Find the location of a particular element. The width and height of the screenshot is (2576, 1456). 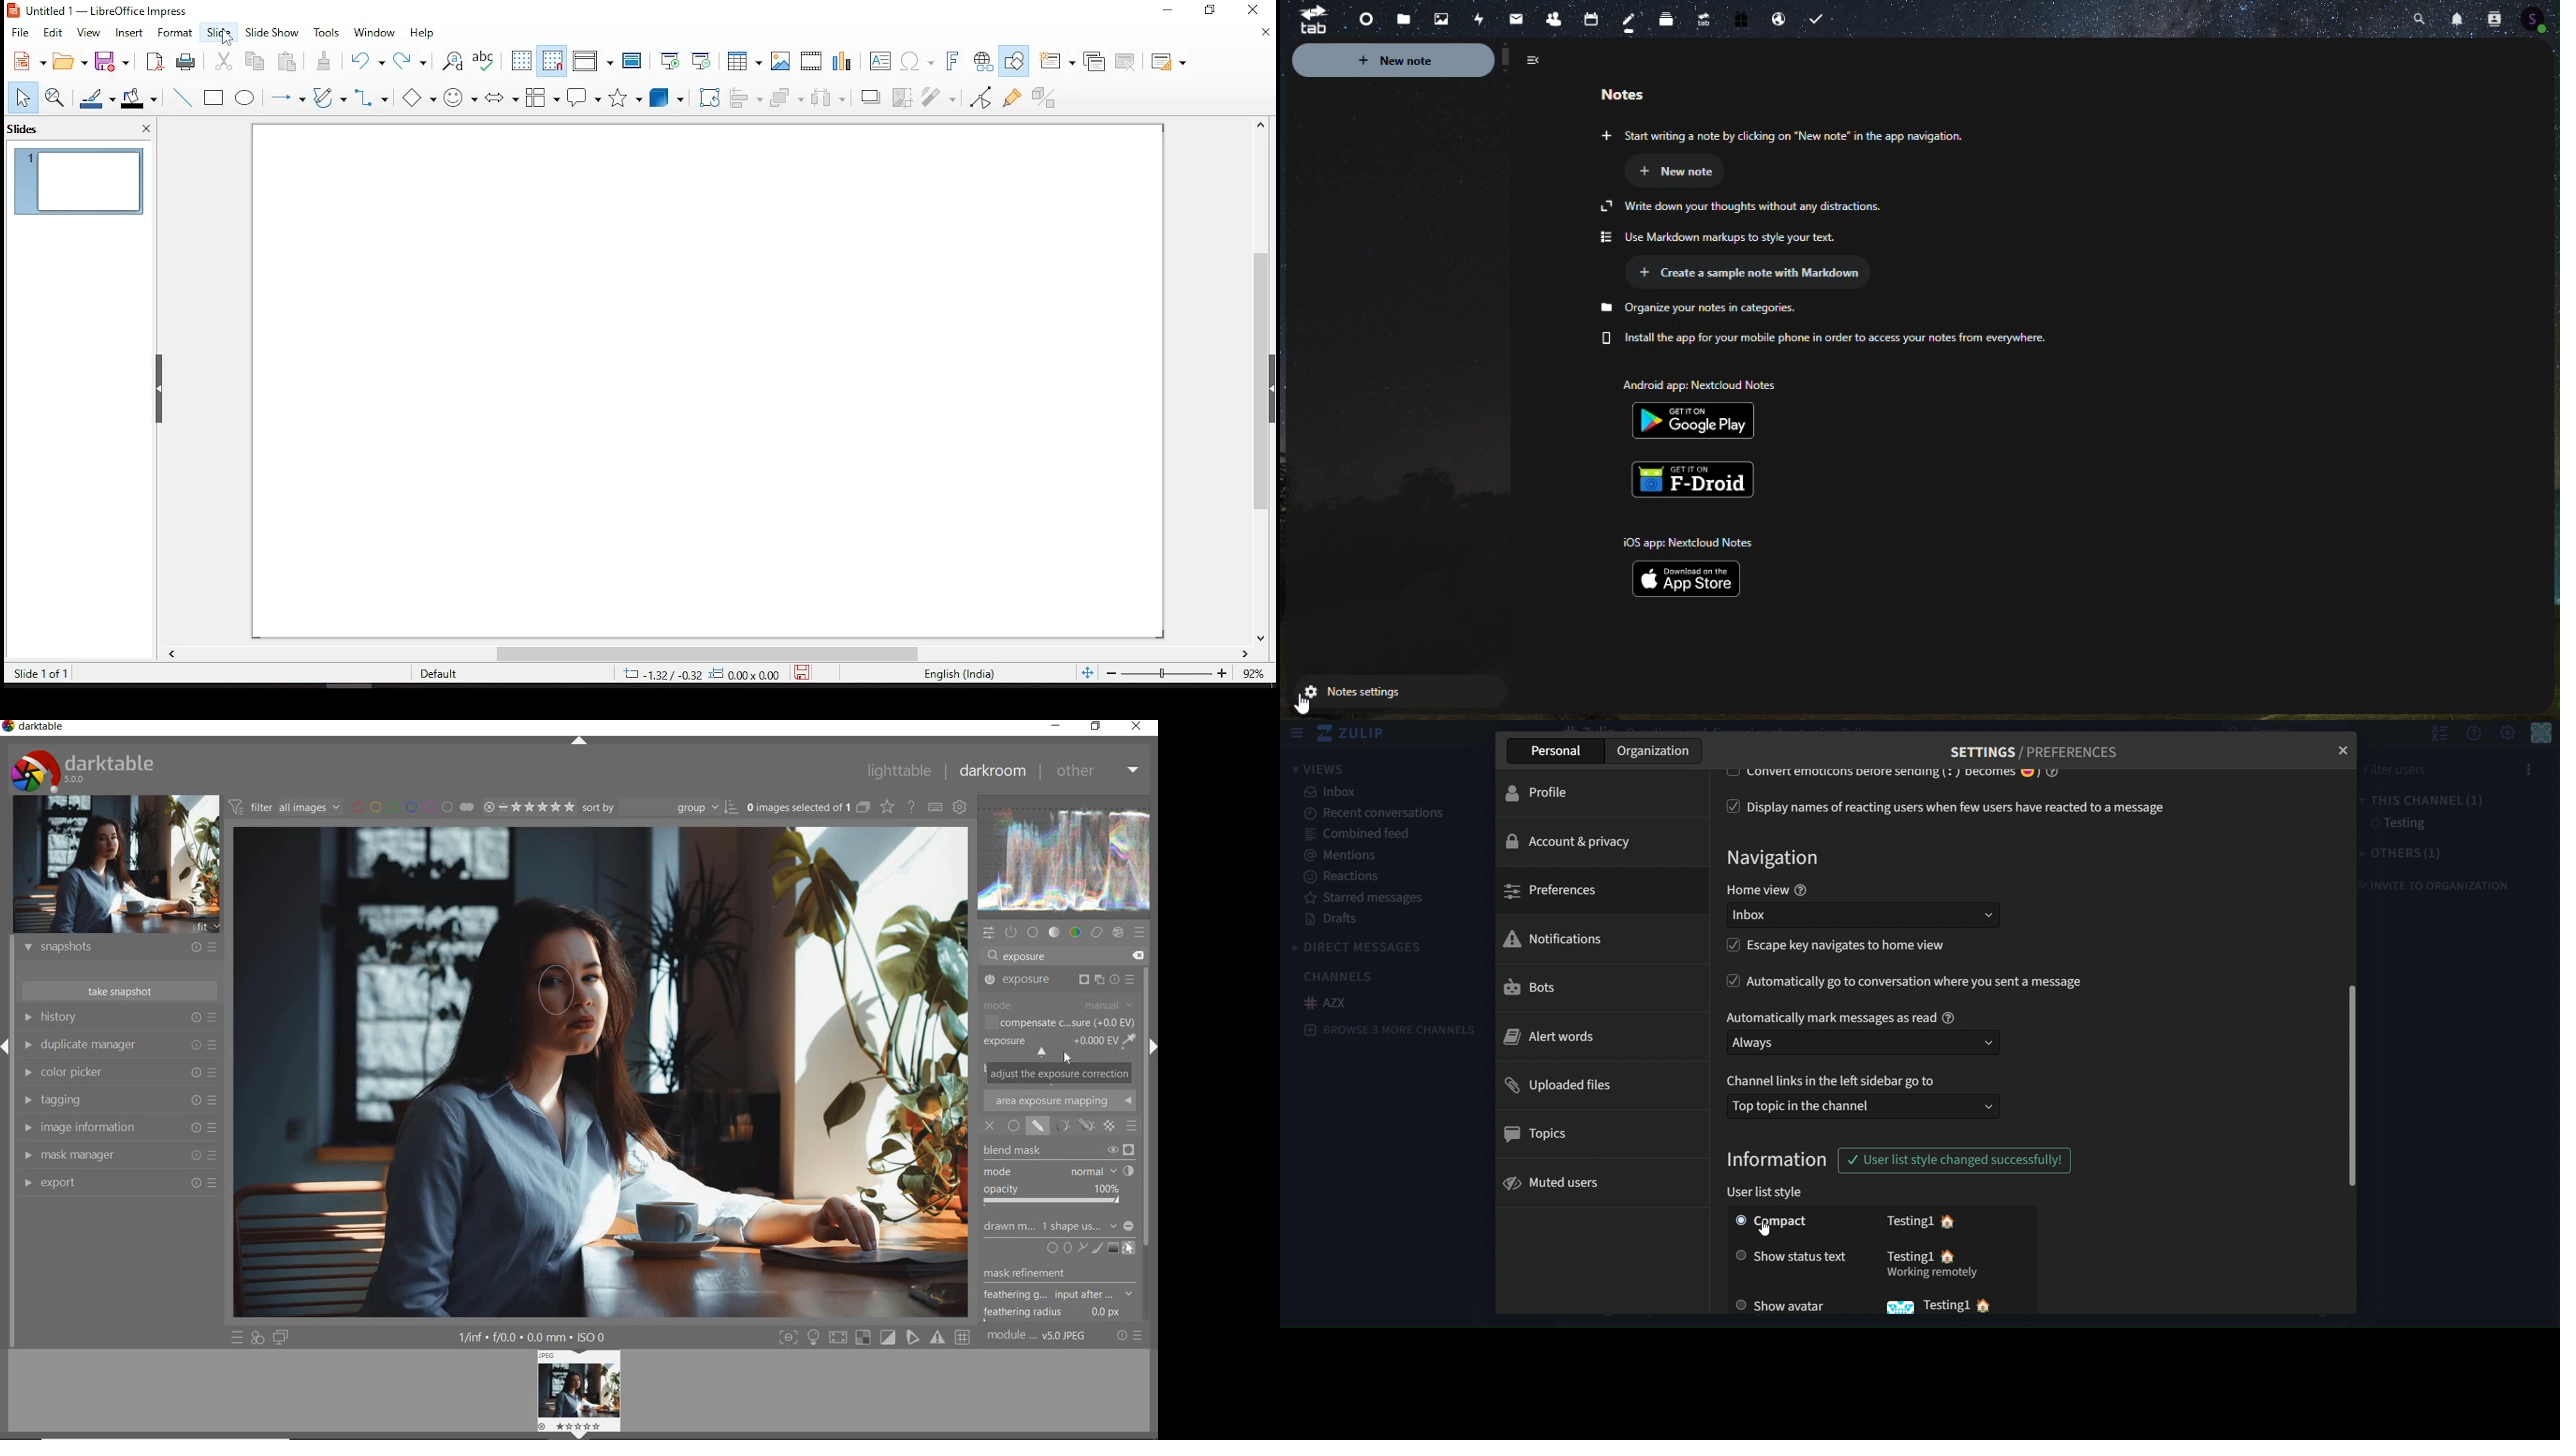

scroll bar is located at coordinates (721, 653).